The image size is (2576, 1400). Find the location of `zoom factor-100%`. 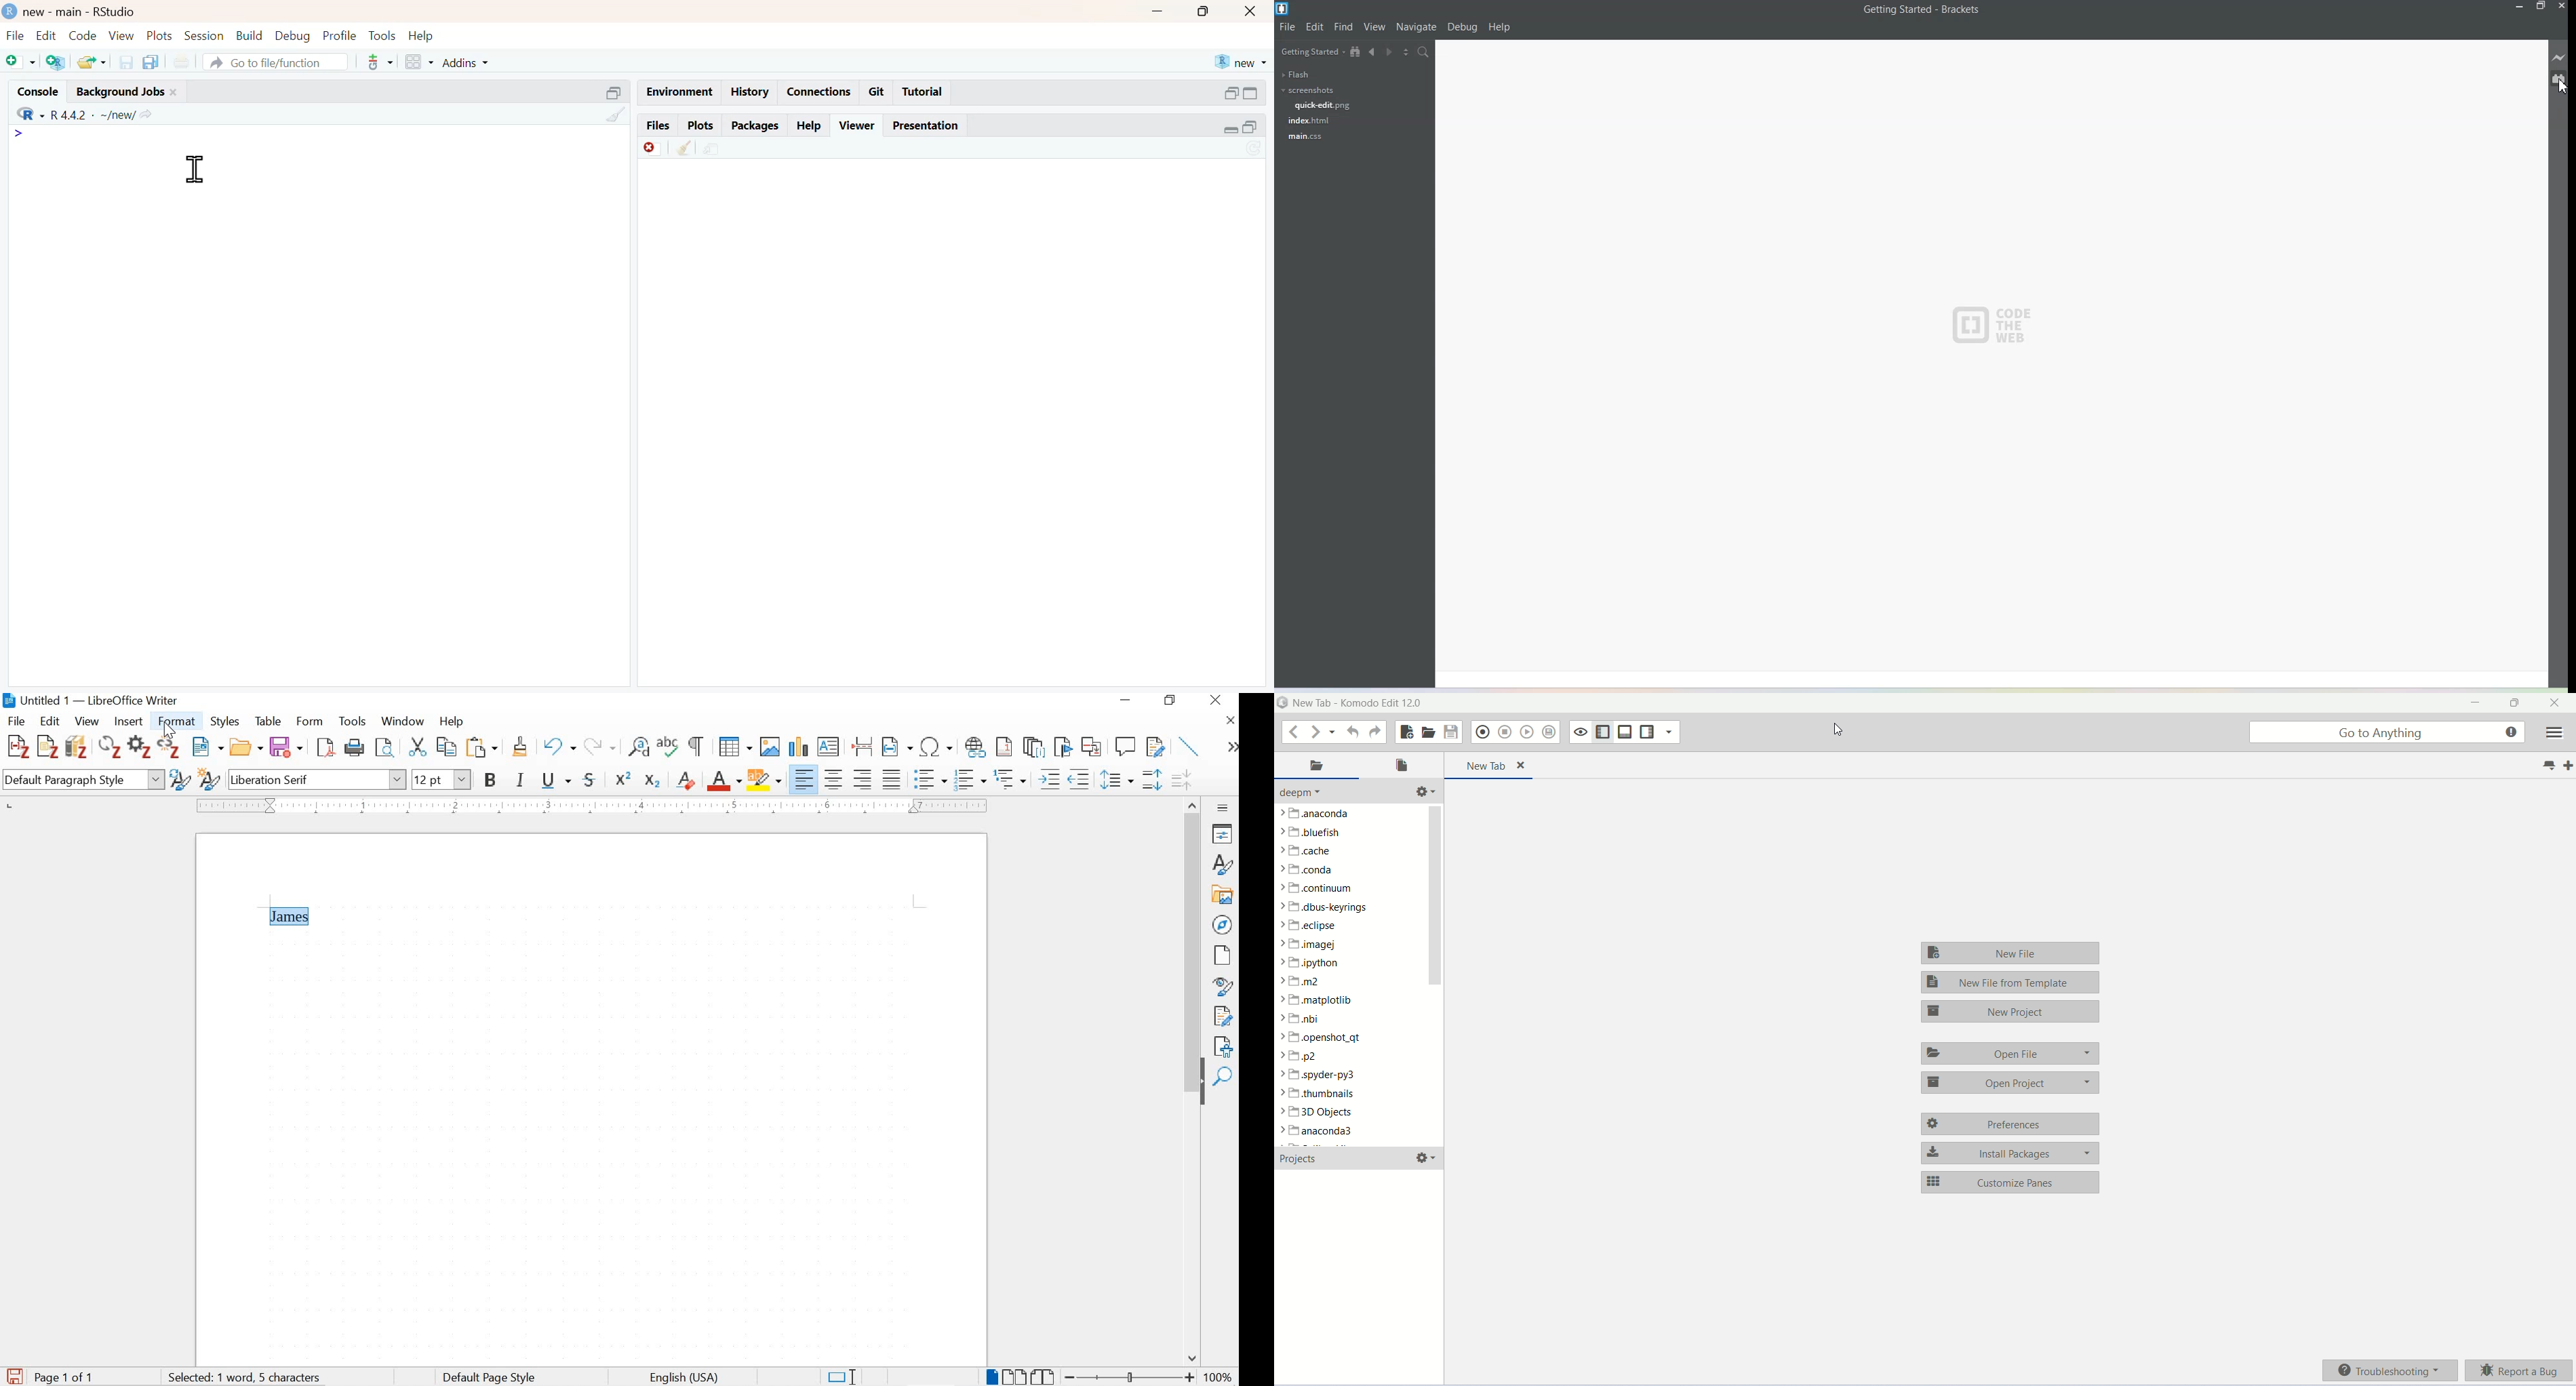

zoom factor-100% is located at coordinates (1218, 1376).